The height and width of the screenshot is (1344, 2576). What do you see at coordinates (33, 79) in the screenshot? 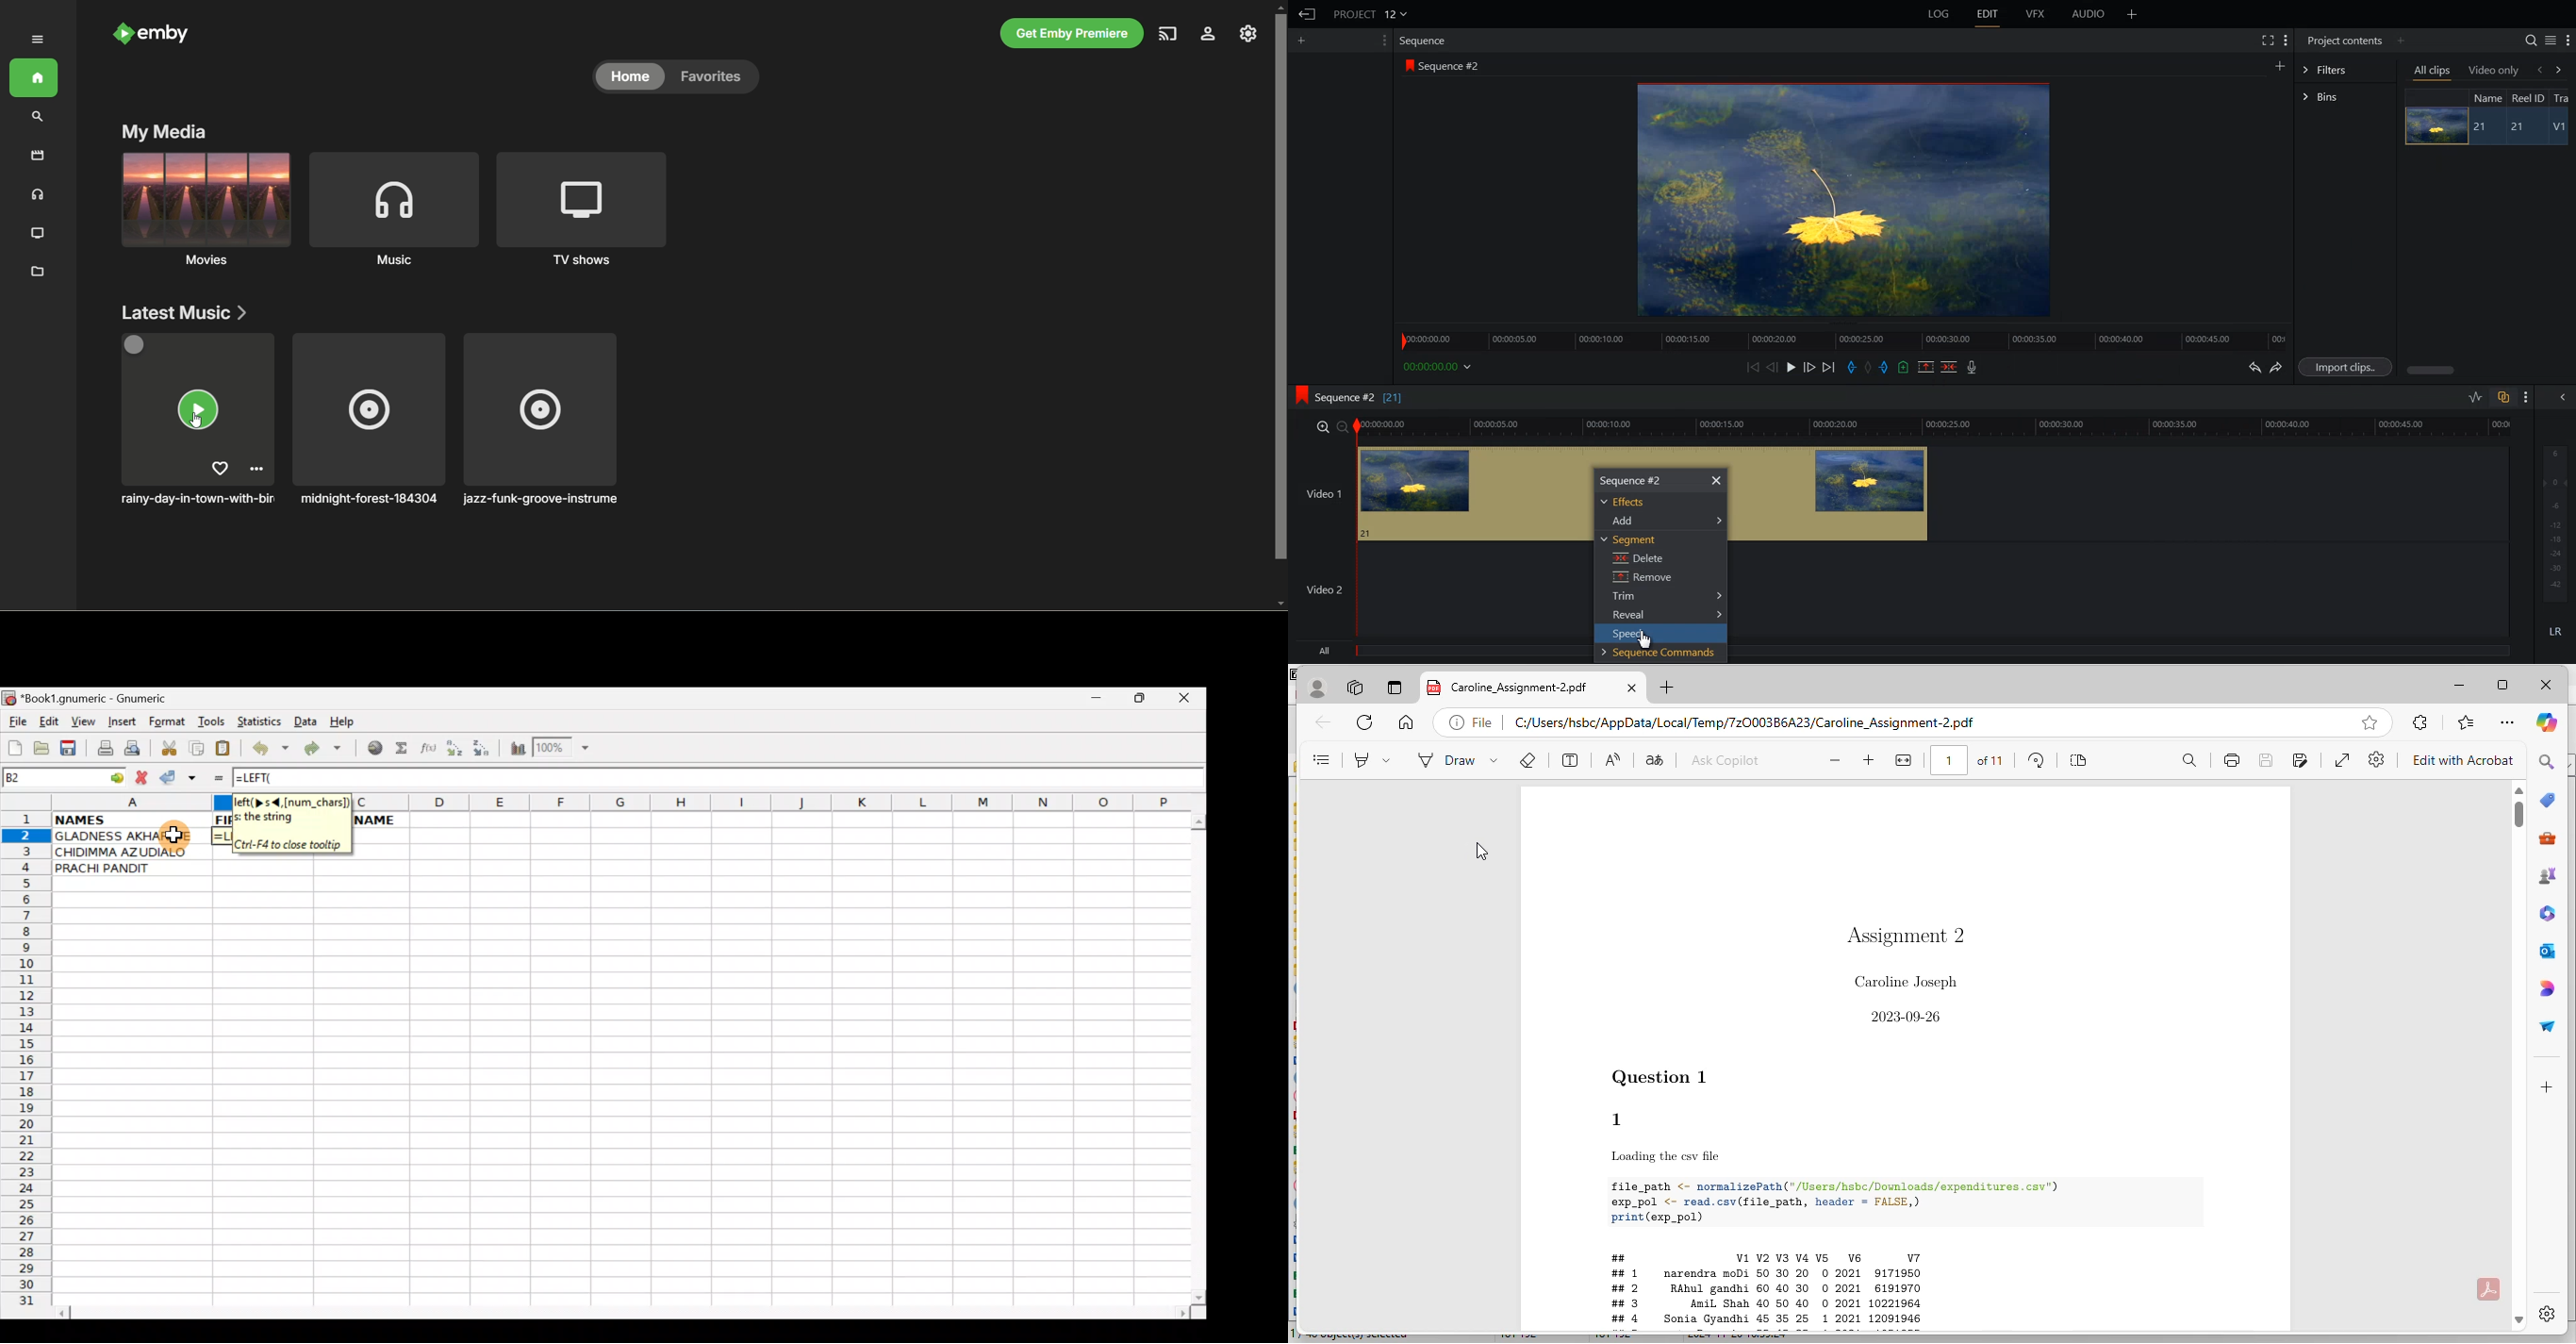
I see `home` at bounding box center [33, 79].